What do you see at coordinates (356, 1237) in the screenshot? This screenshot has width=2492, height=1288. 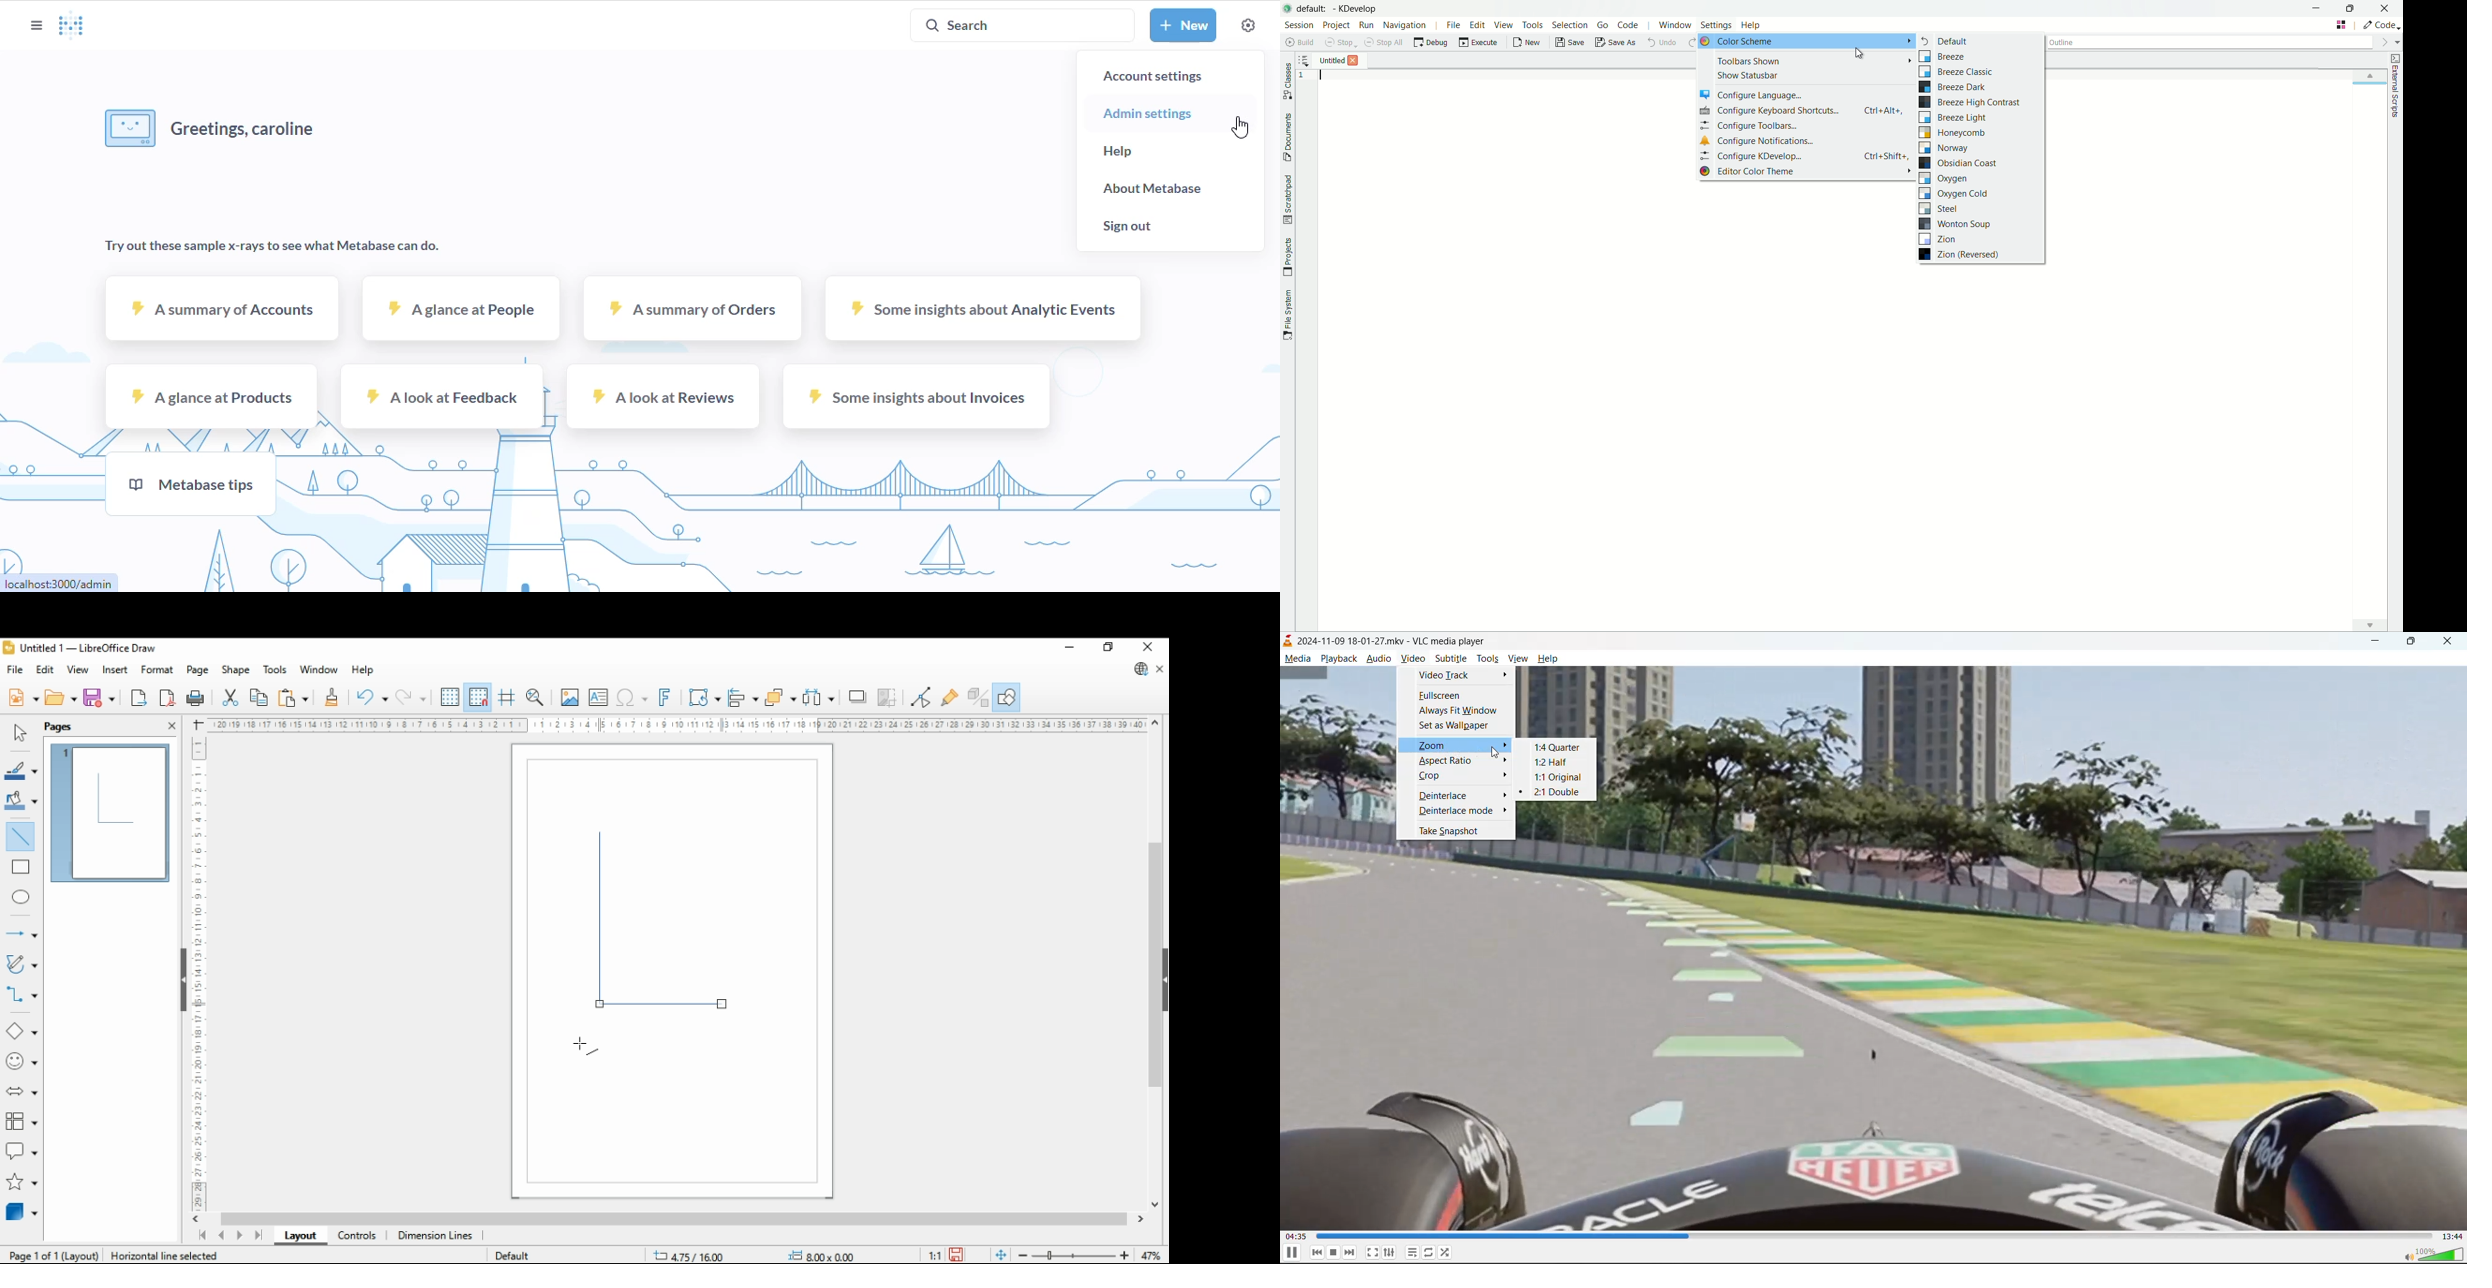 I see `controls` at bounding box center [356, 1237].